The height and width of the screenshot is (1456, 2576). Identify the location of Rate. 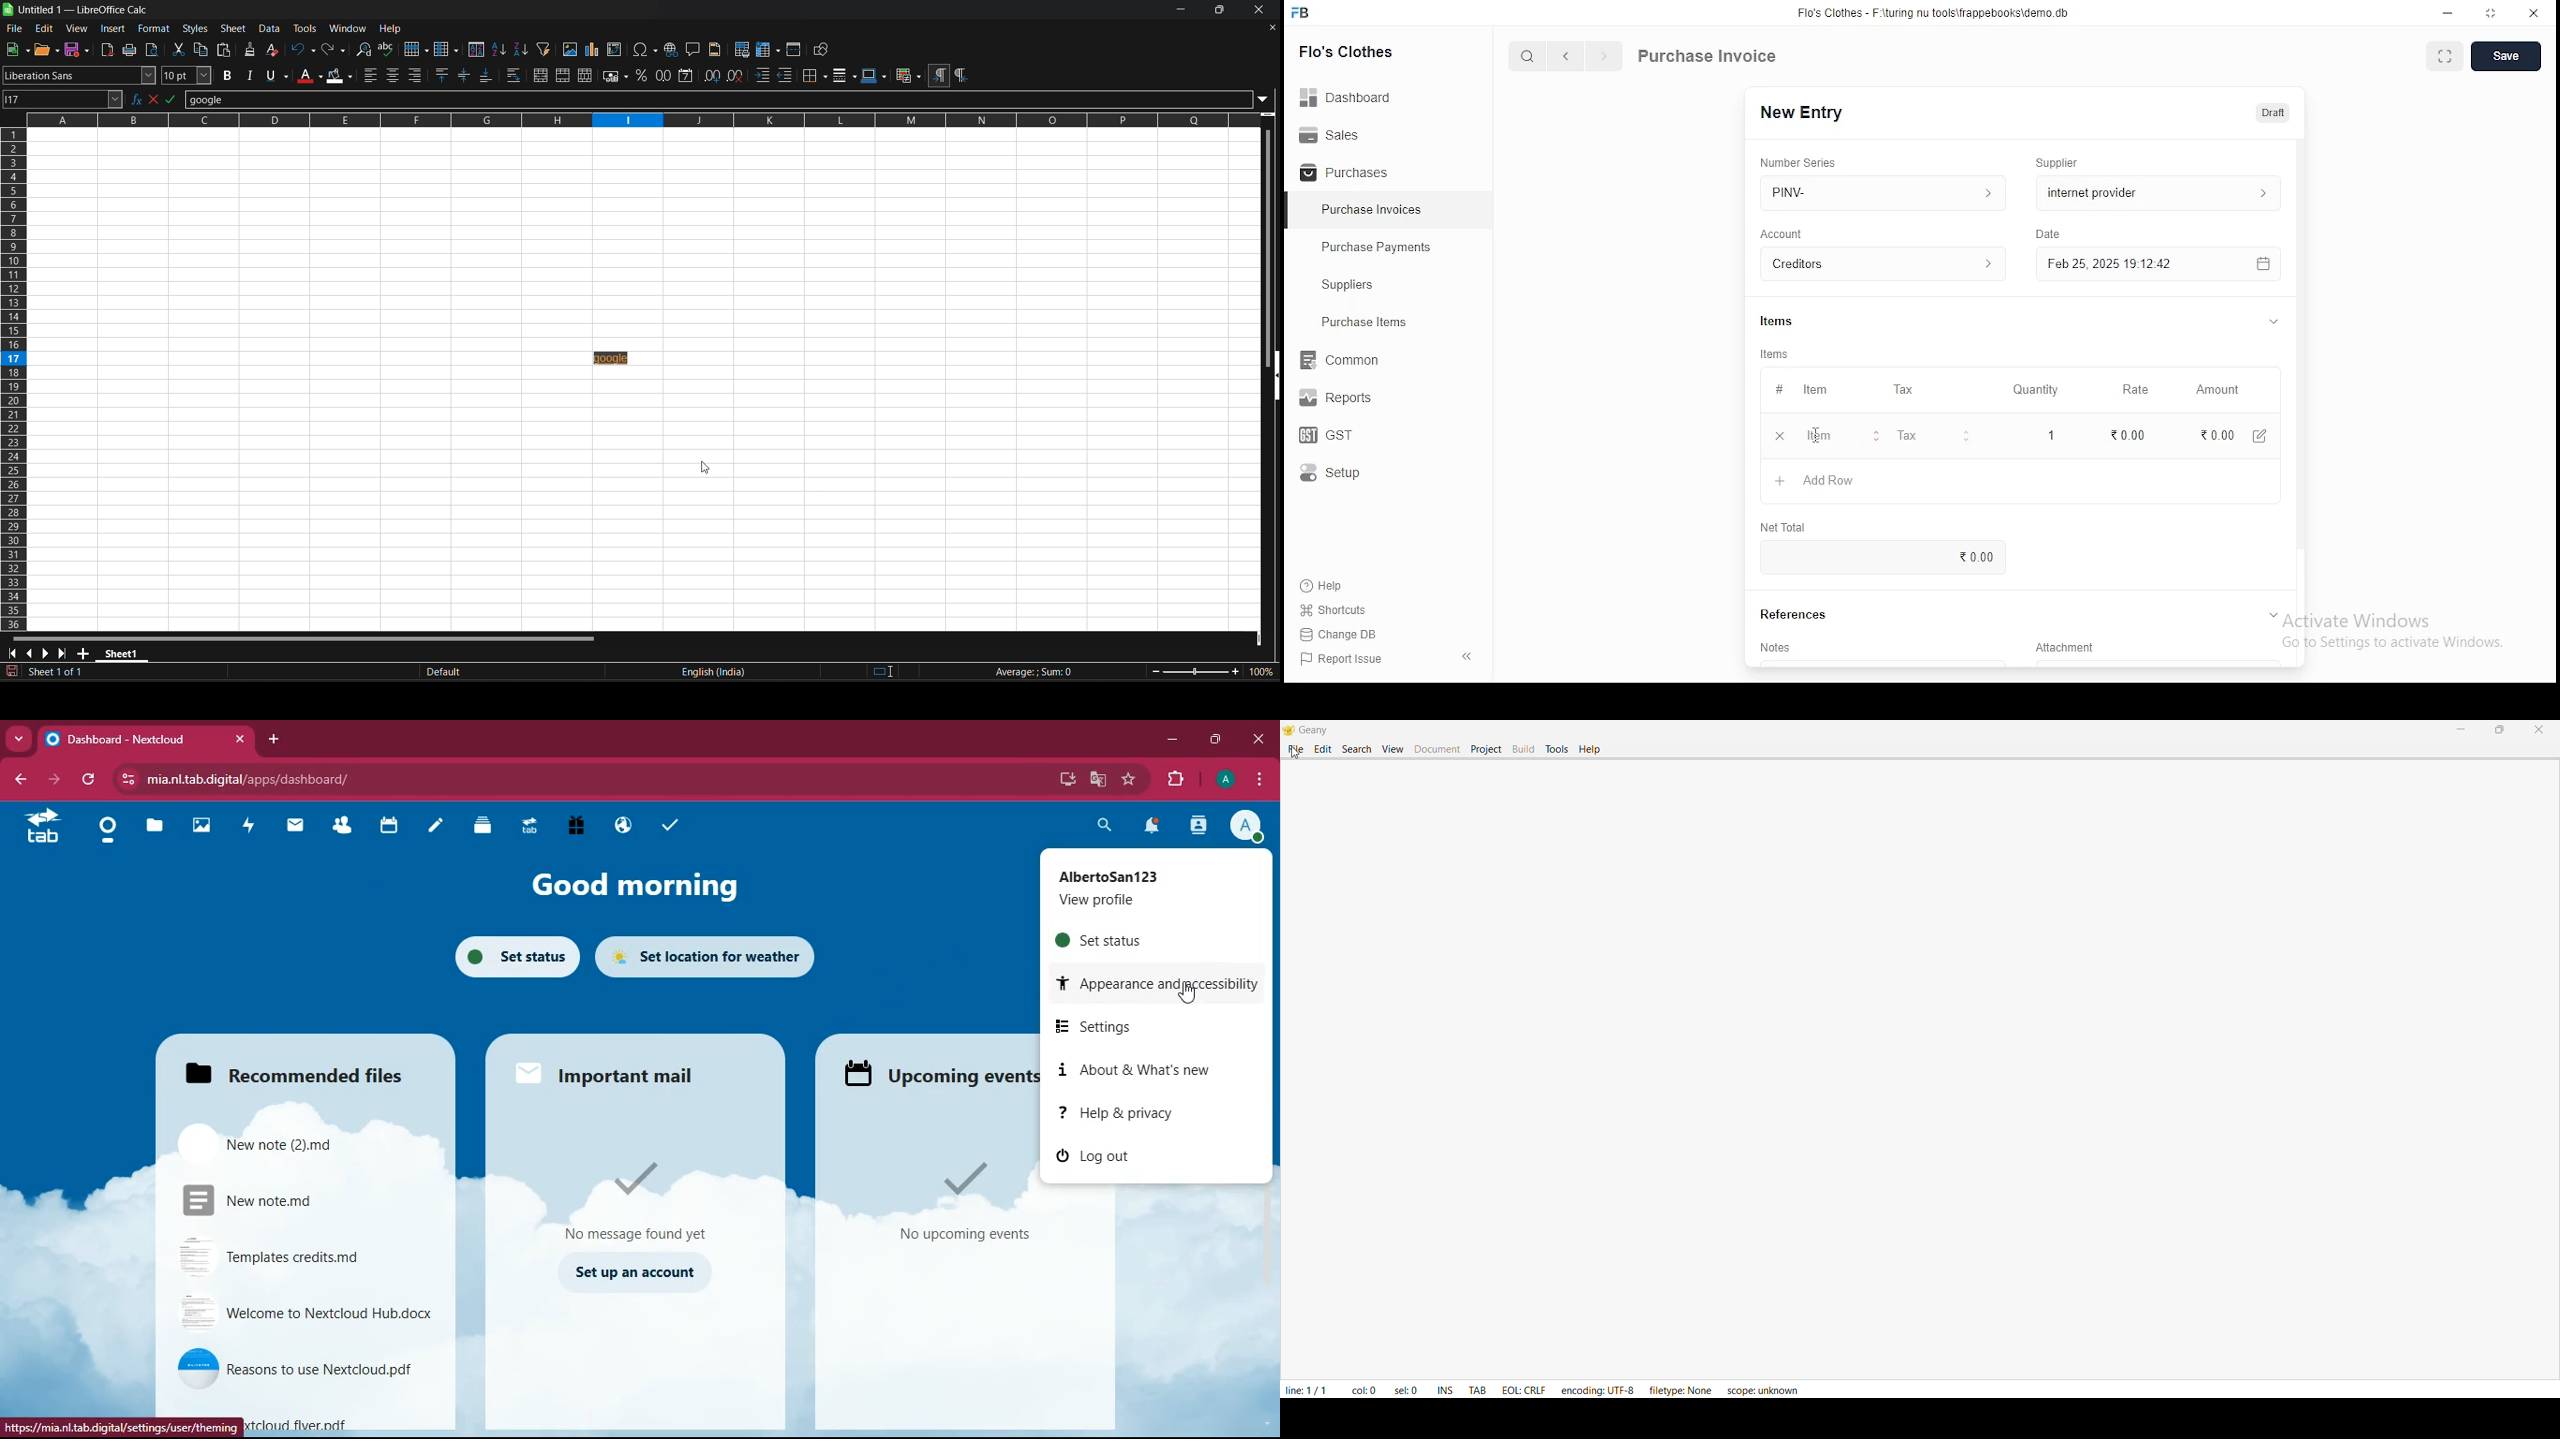
(2137, 389).